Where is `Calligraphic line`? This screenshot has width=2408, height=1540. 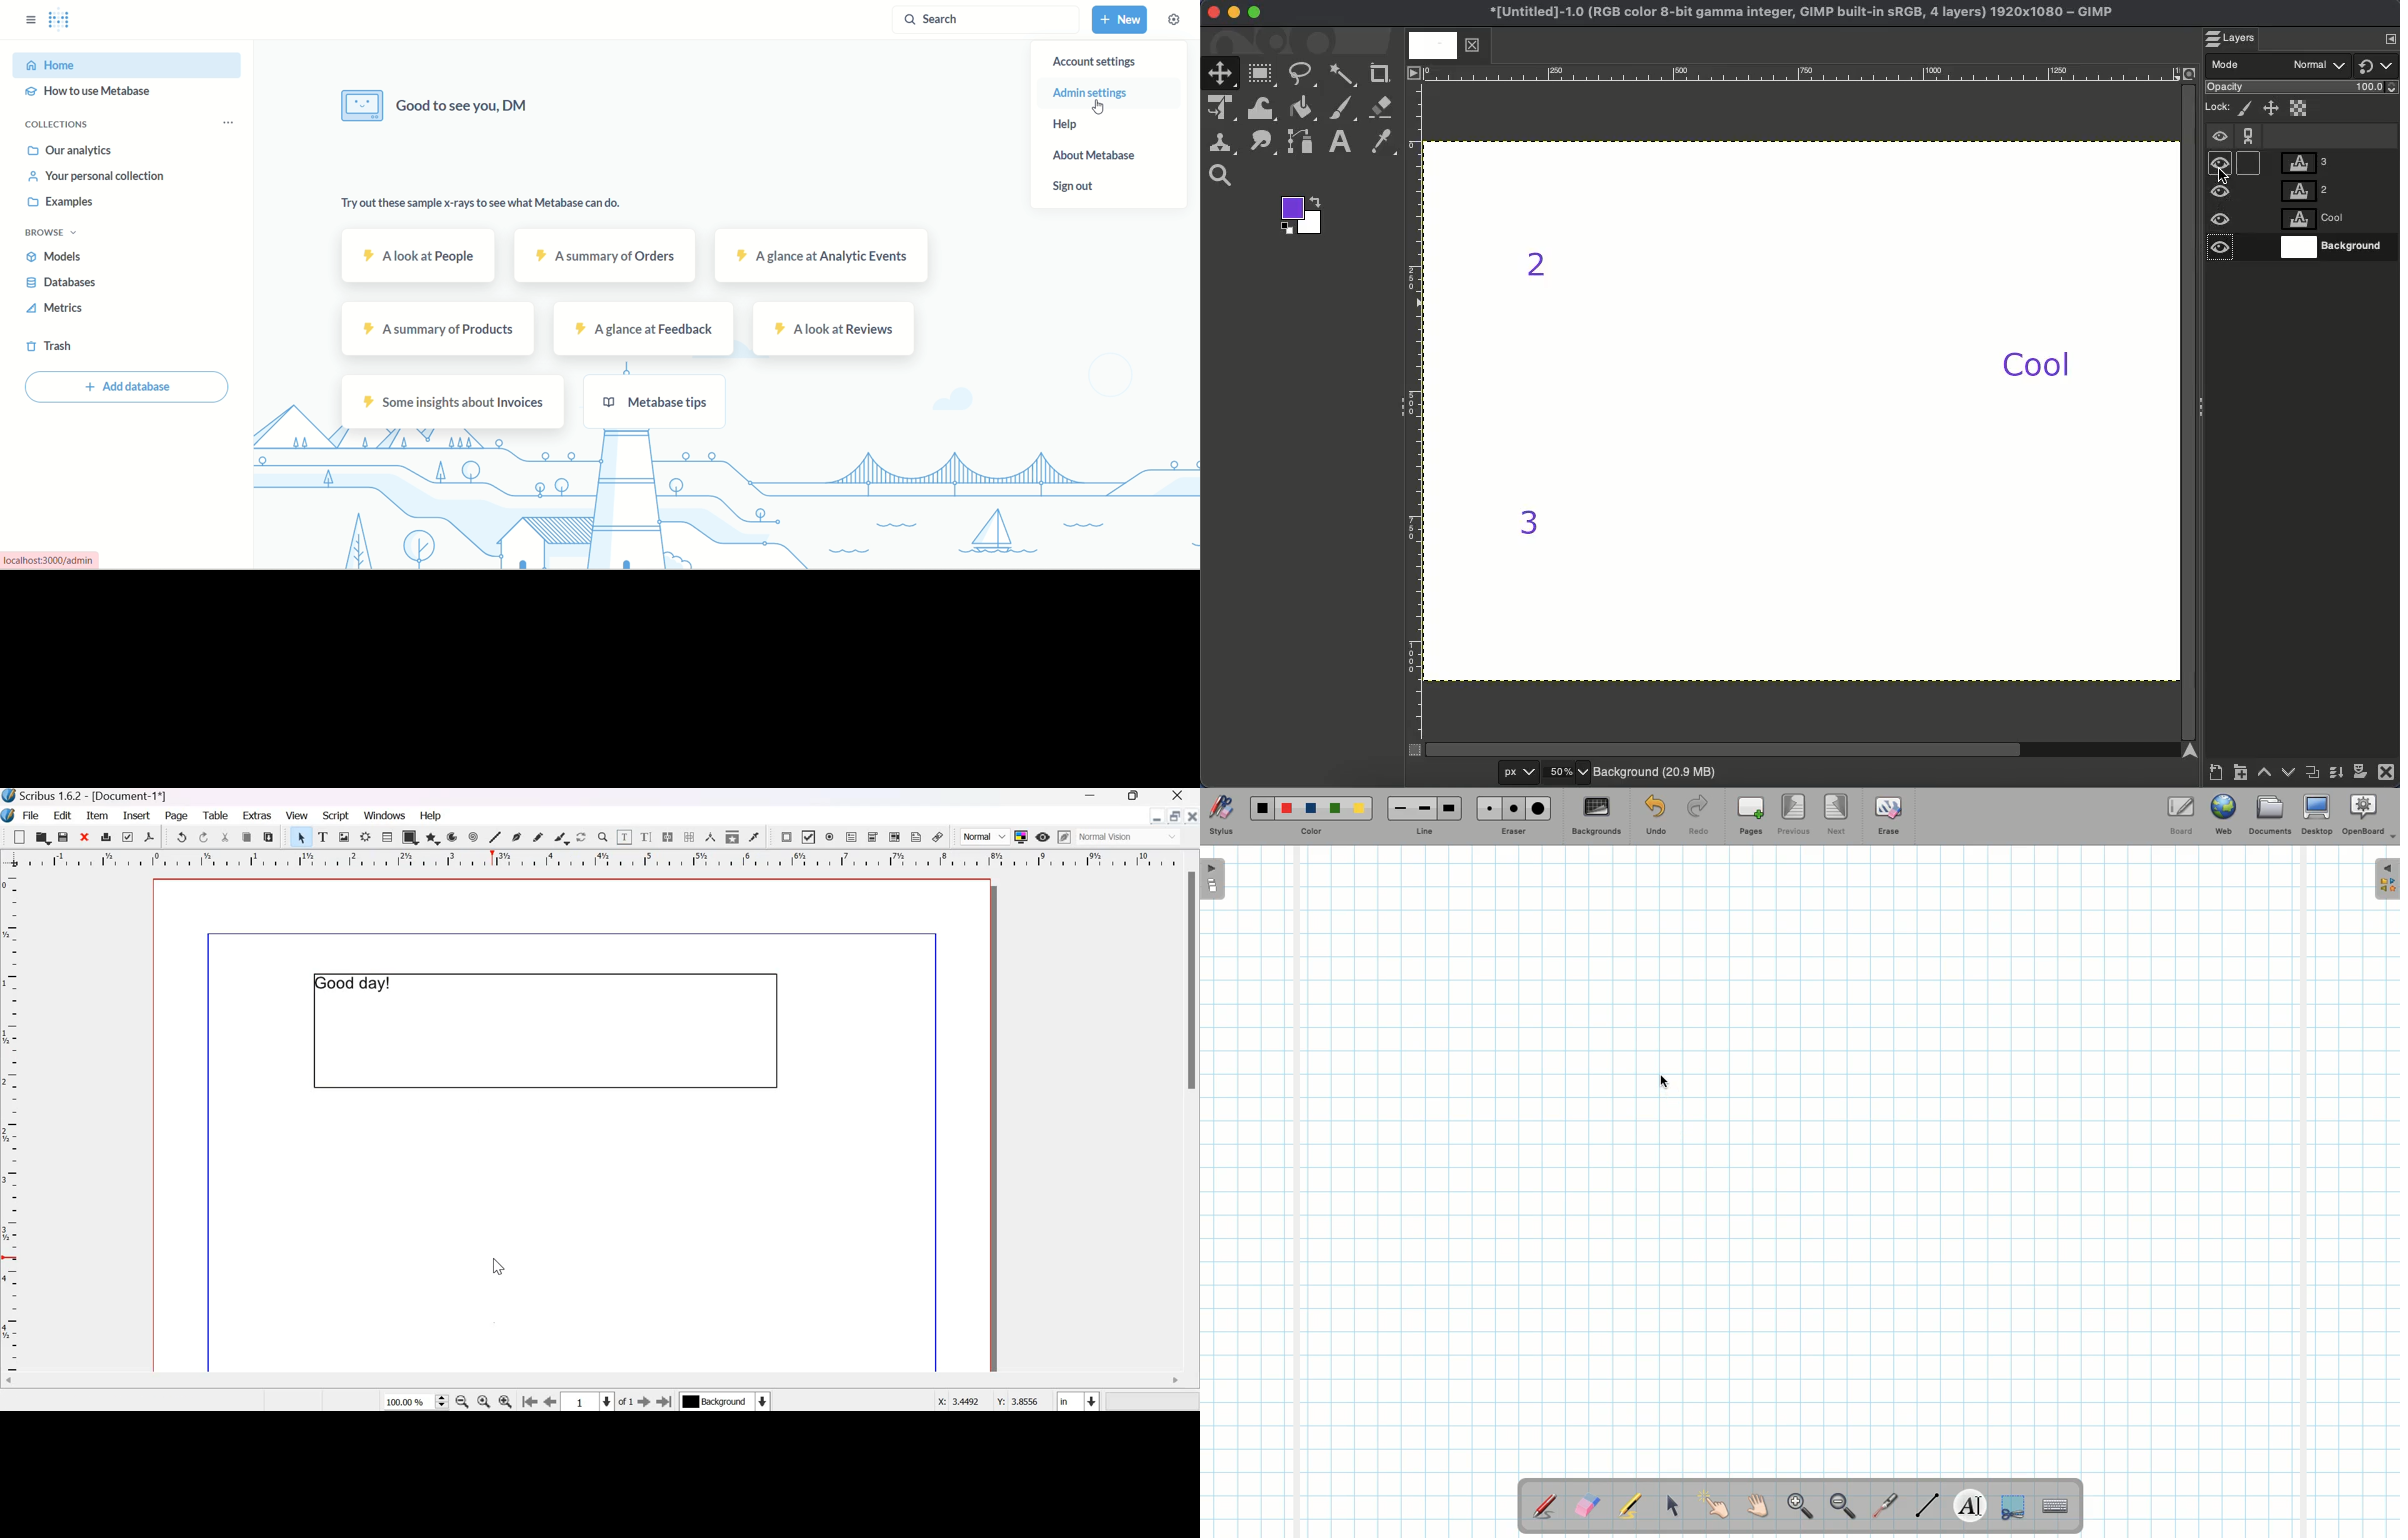 Calligraphic line is located at coordinates (561, 837).